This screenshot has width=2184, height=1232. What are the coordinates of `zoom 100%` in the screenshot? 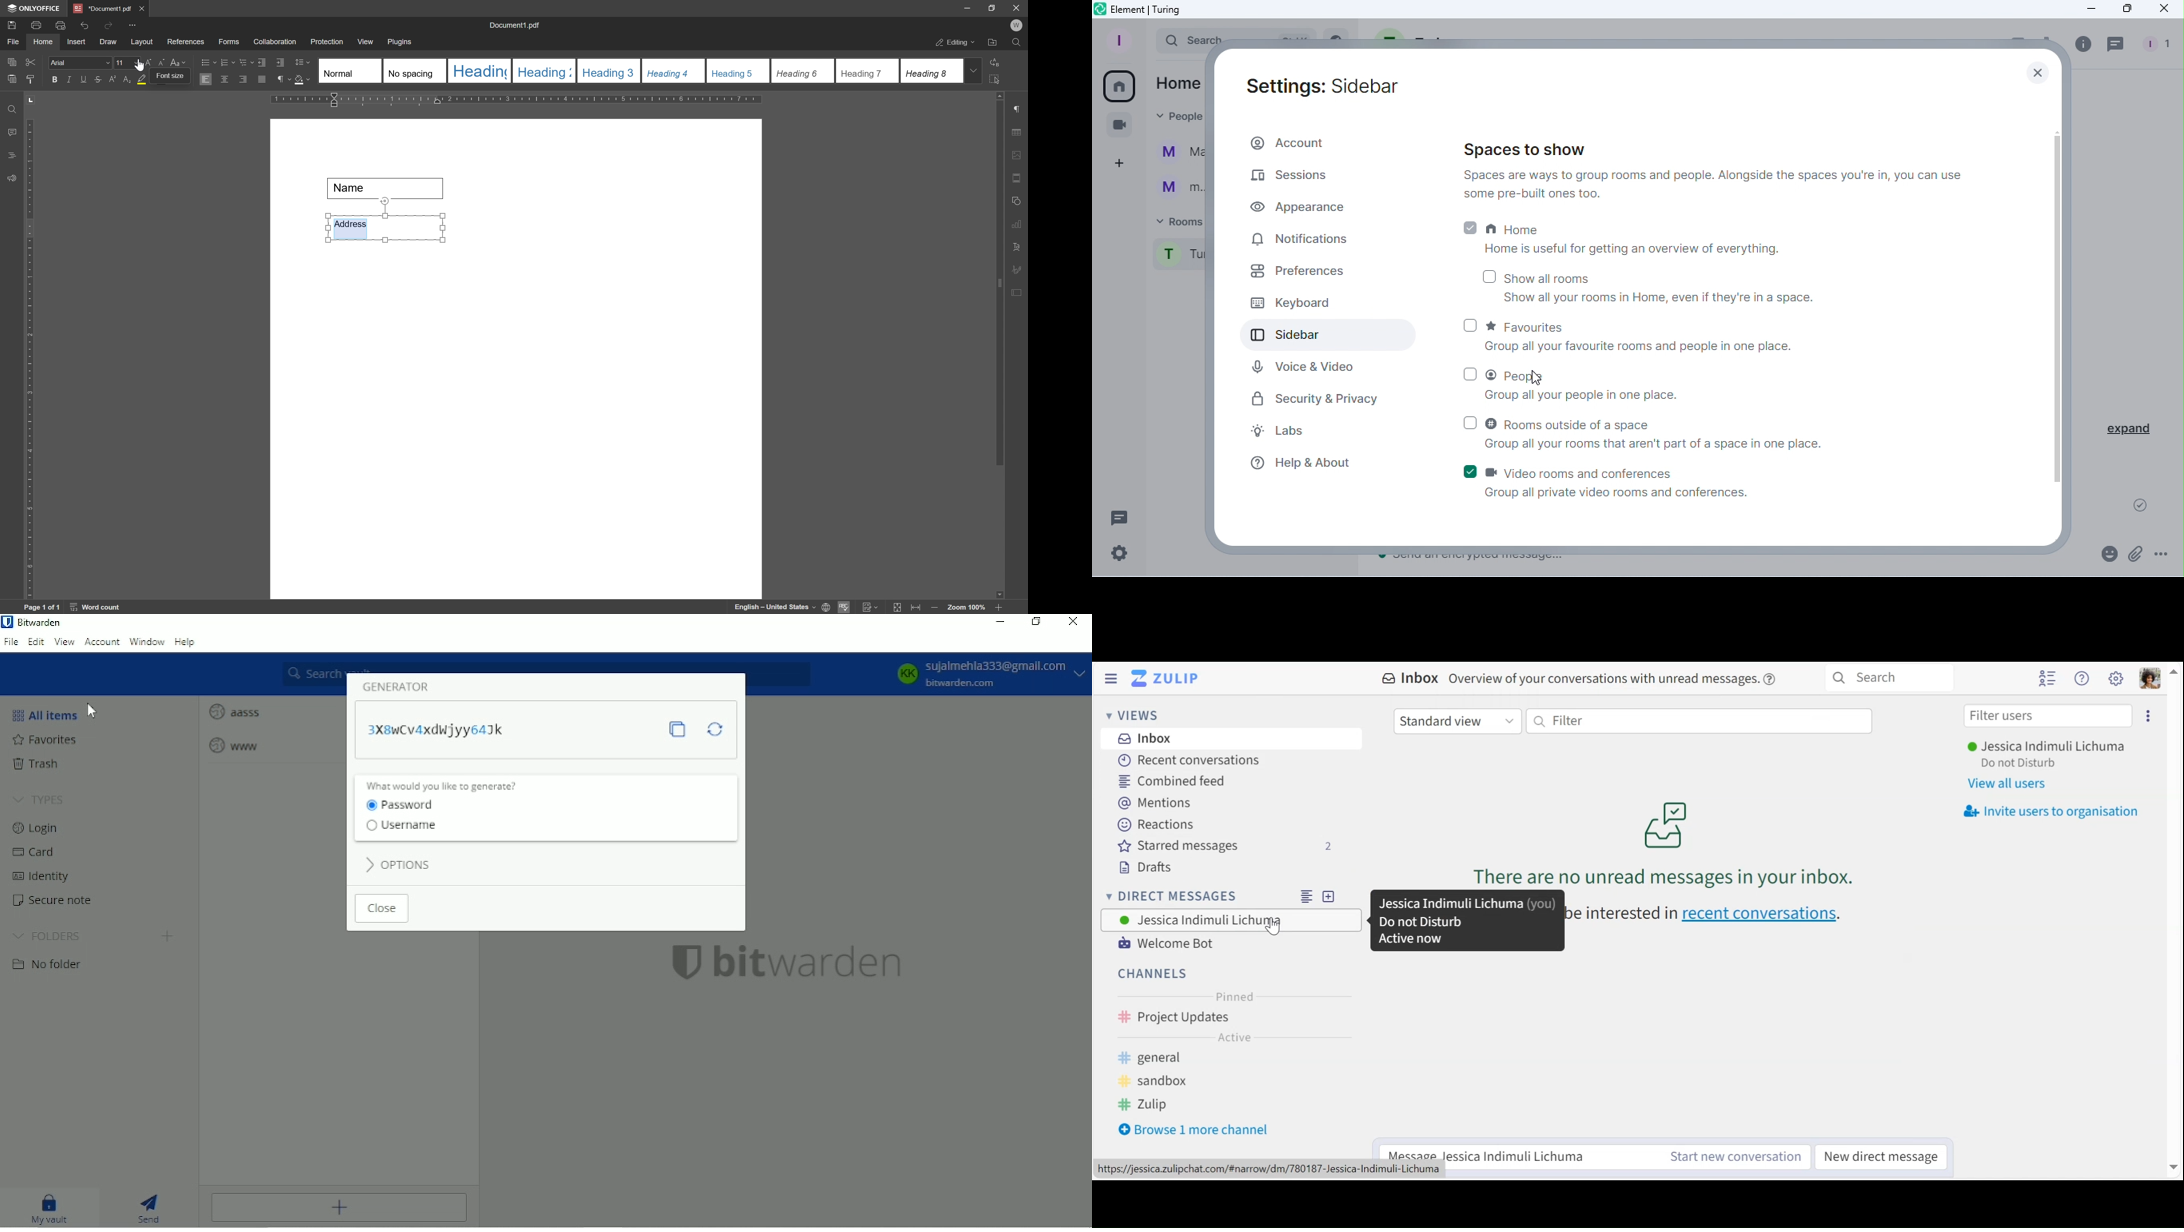 It's located at (966, 608).